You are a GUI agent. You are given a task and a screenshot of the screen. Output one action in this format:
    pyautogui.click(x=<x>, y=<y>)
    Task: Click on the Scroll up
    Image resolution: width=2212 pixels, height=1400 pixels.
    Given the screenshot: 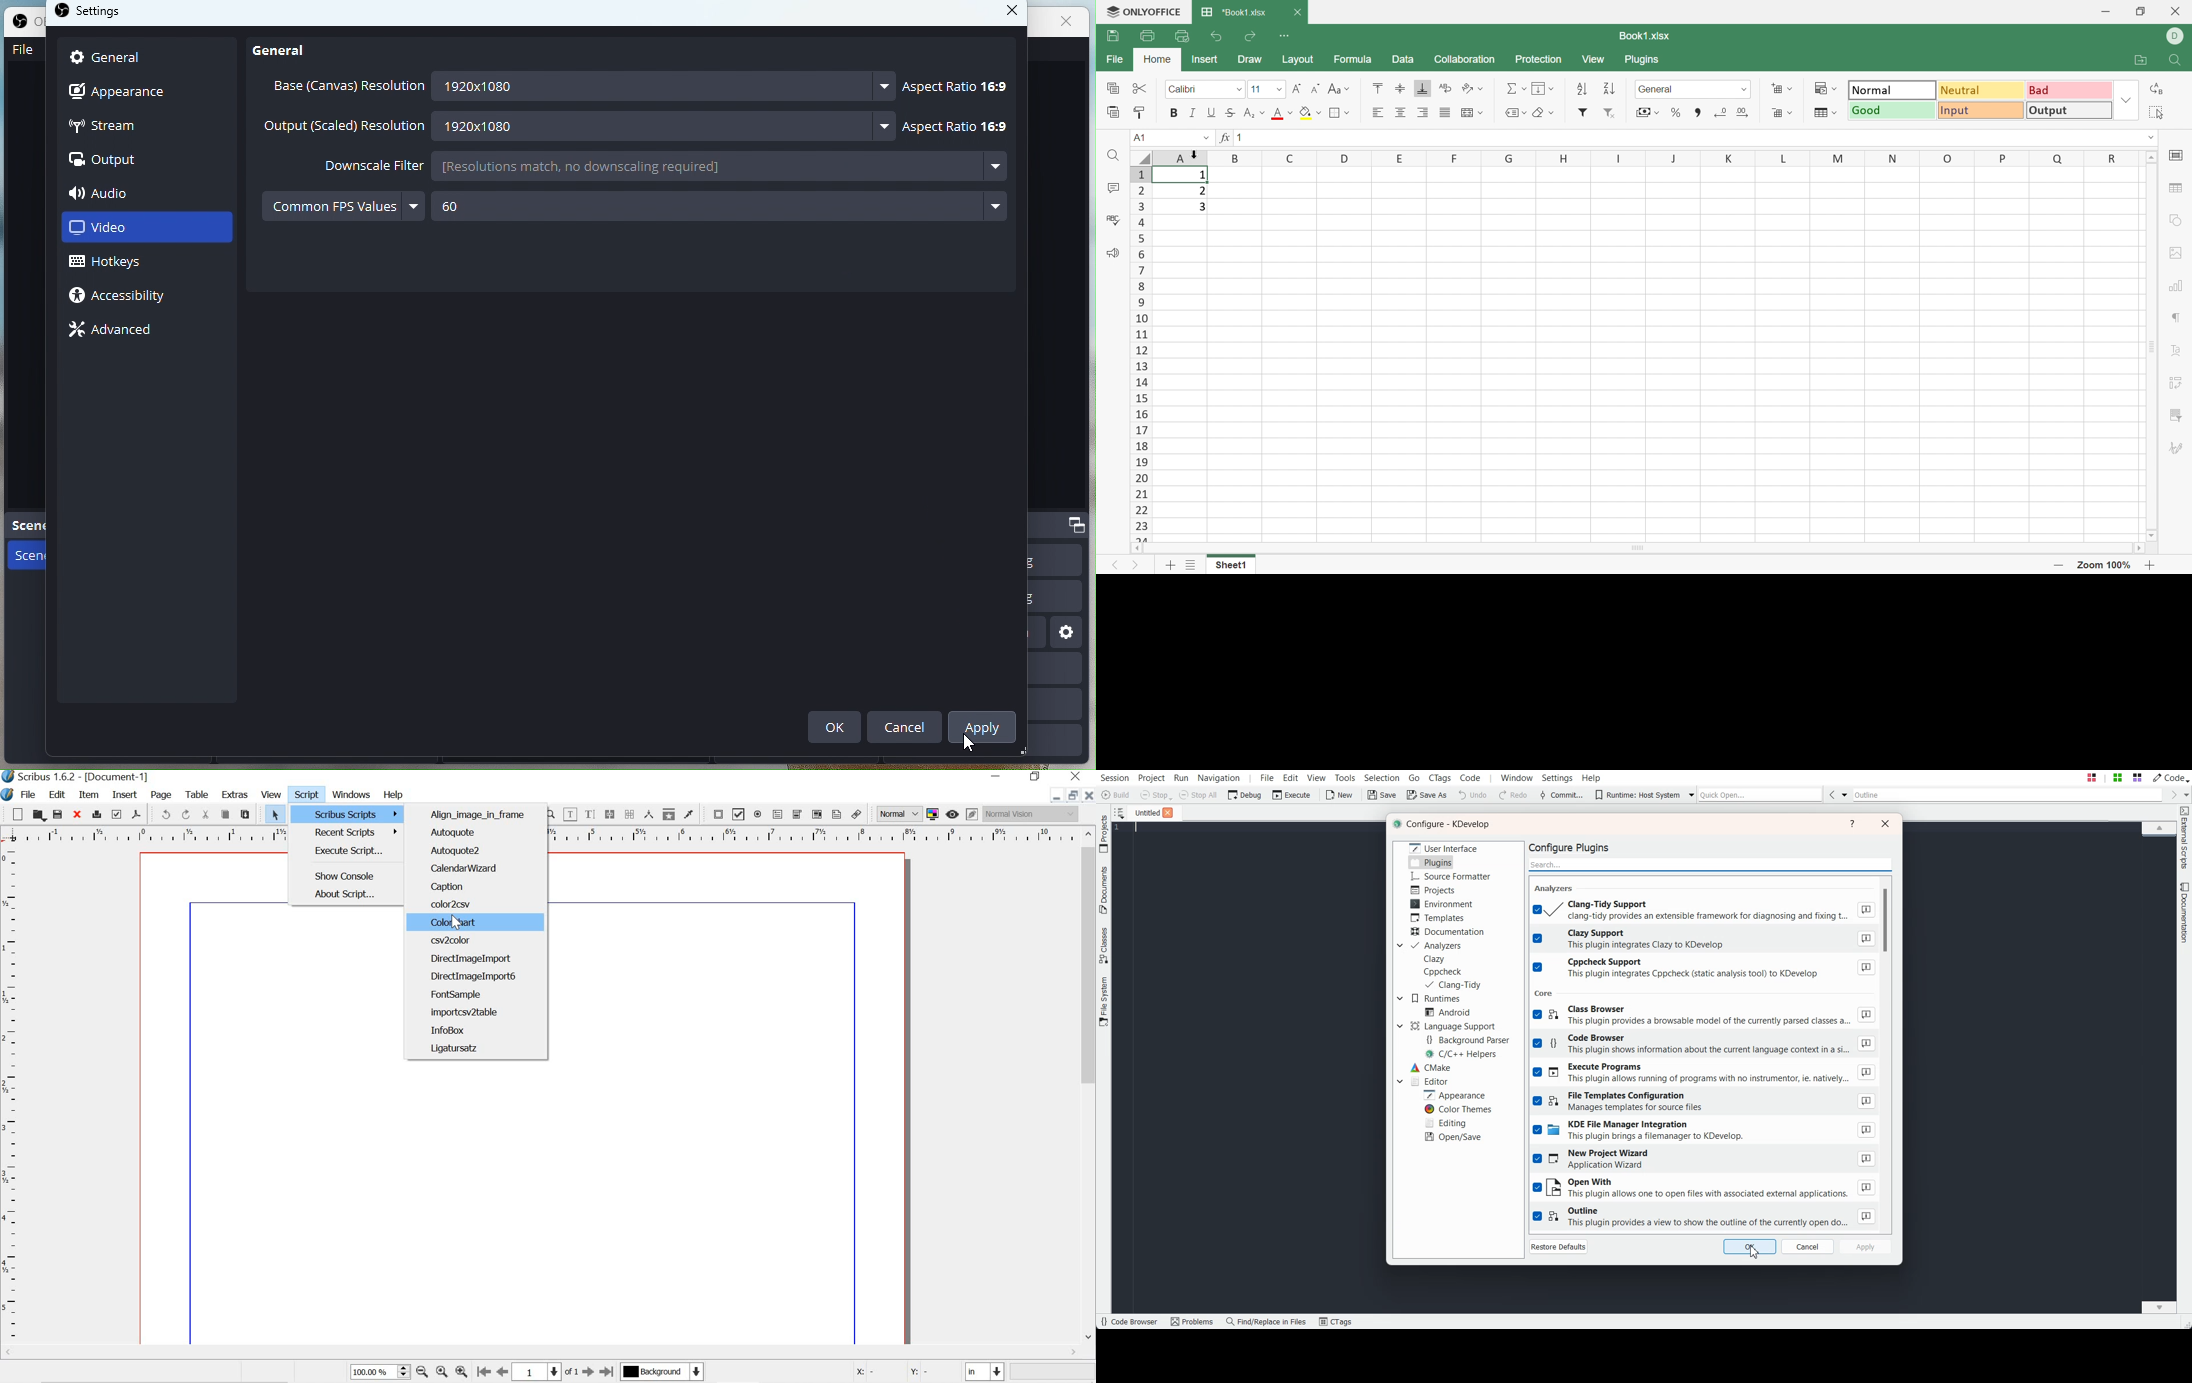 What is the action you would take?
    pyautogui.click(x=2150, y=158)
    